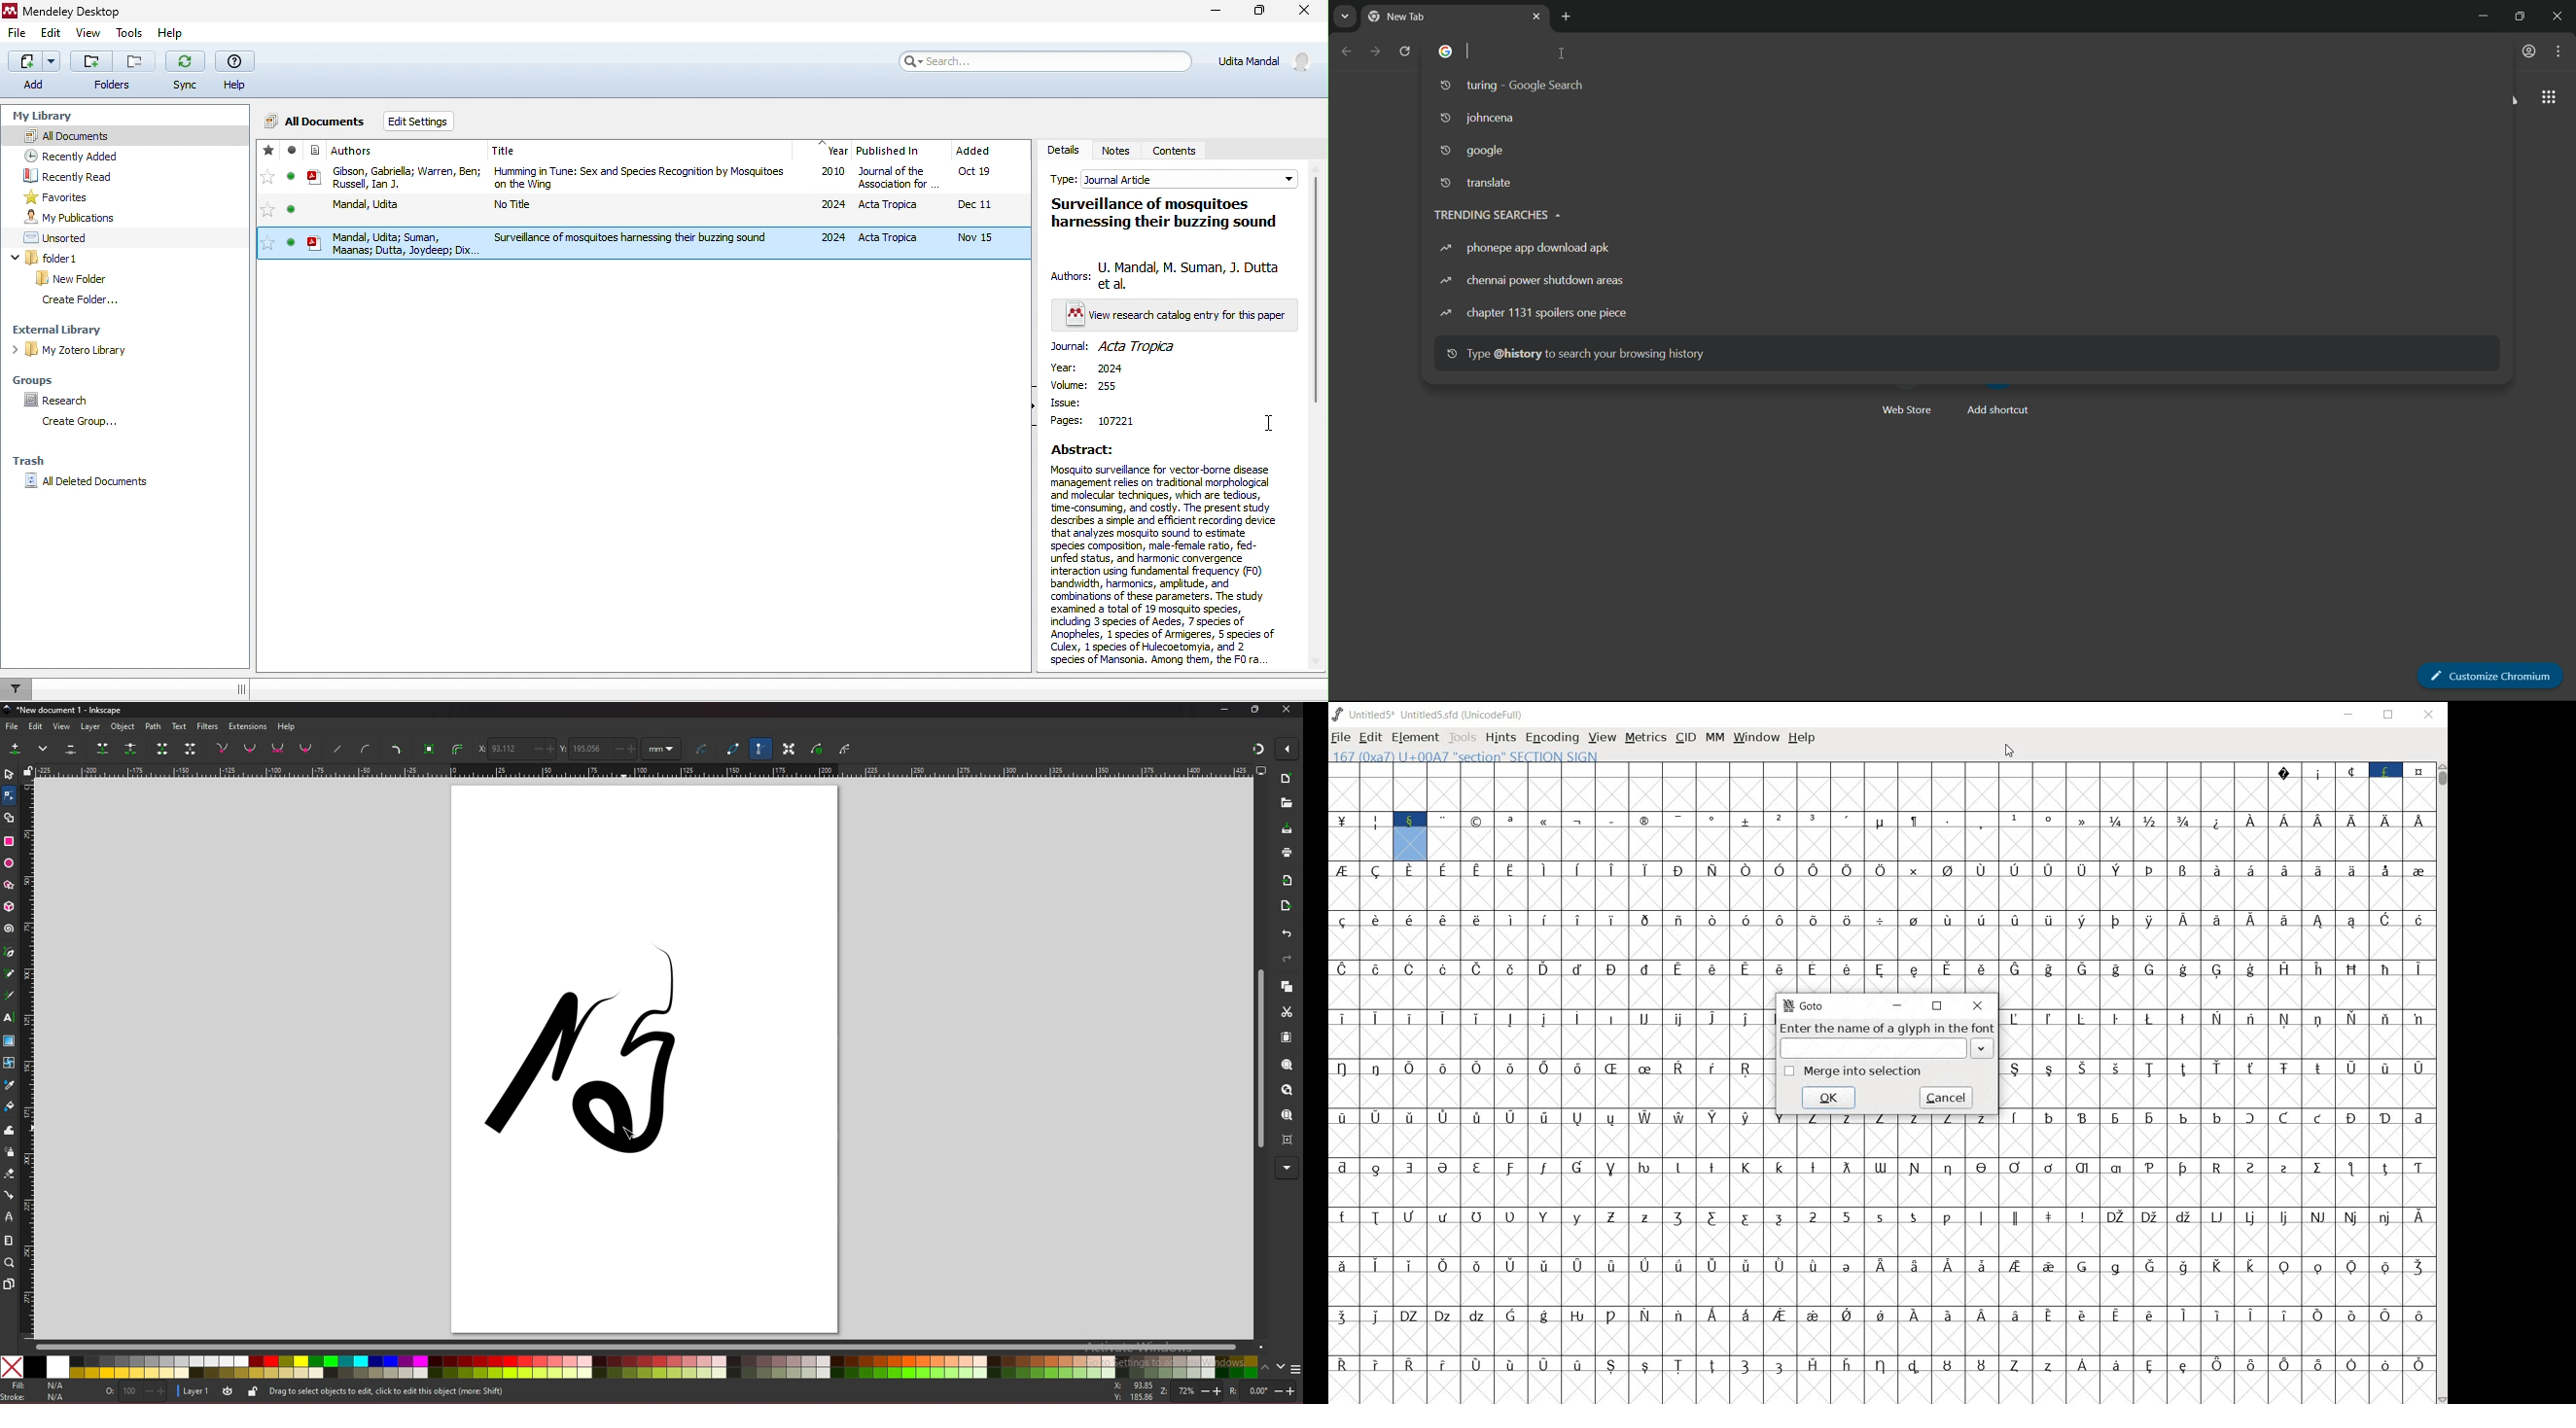 This screenshot has height=1428, width=2576. I want to click on more, so click(44, 747).